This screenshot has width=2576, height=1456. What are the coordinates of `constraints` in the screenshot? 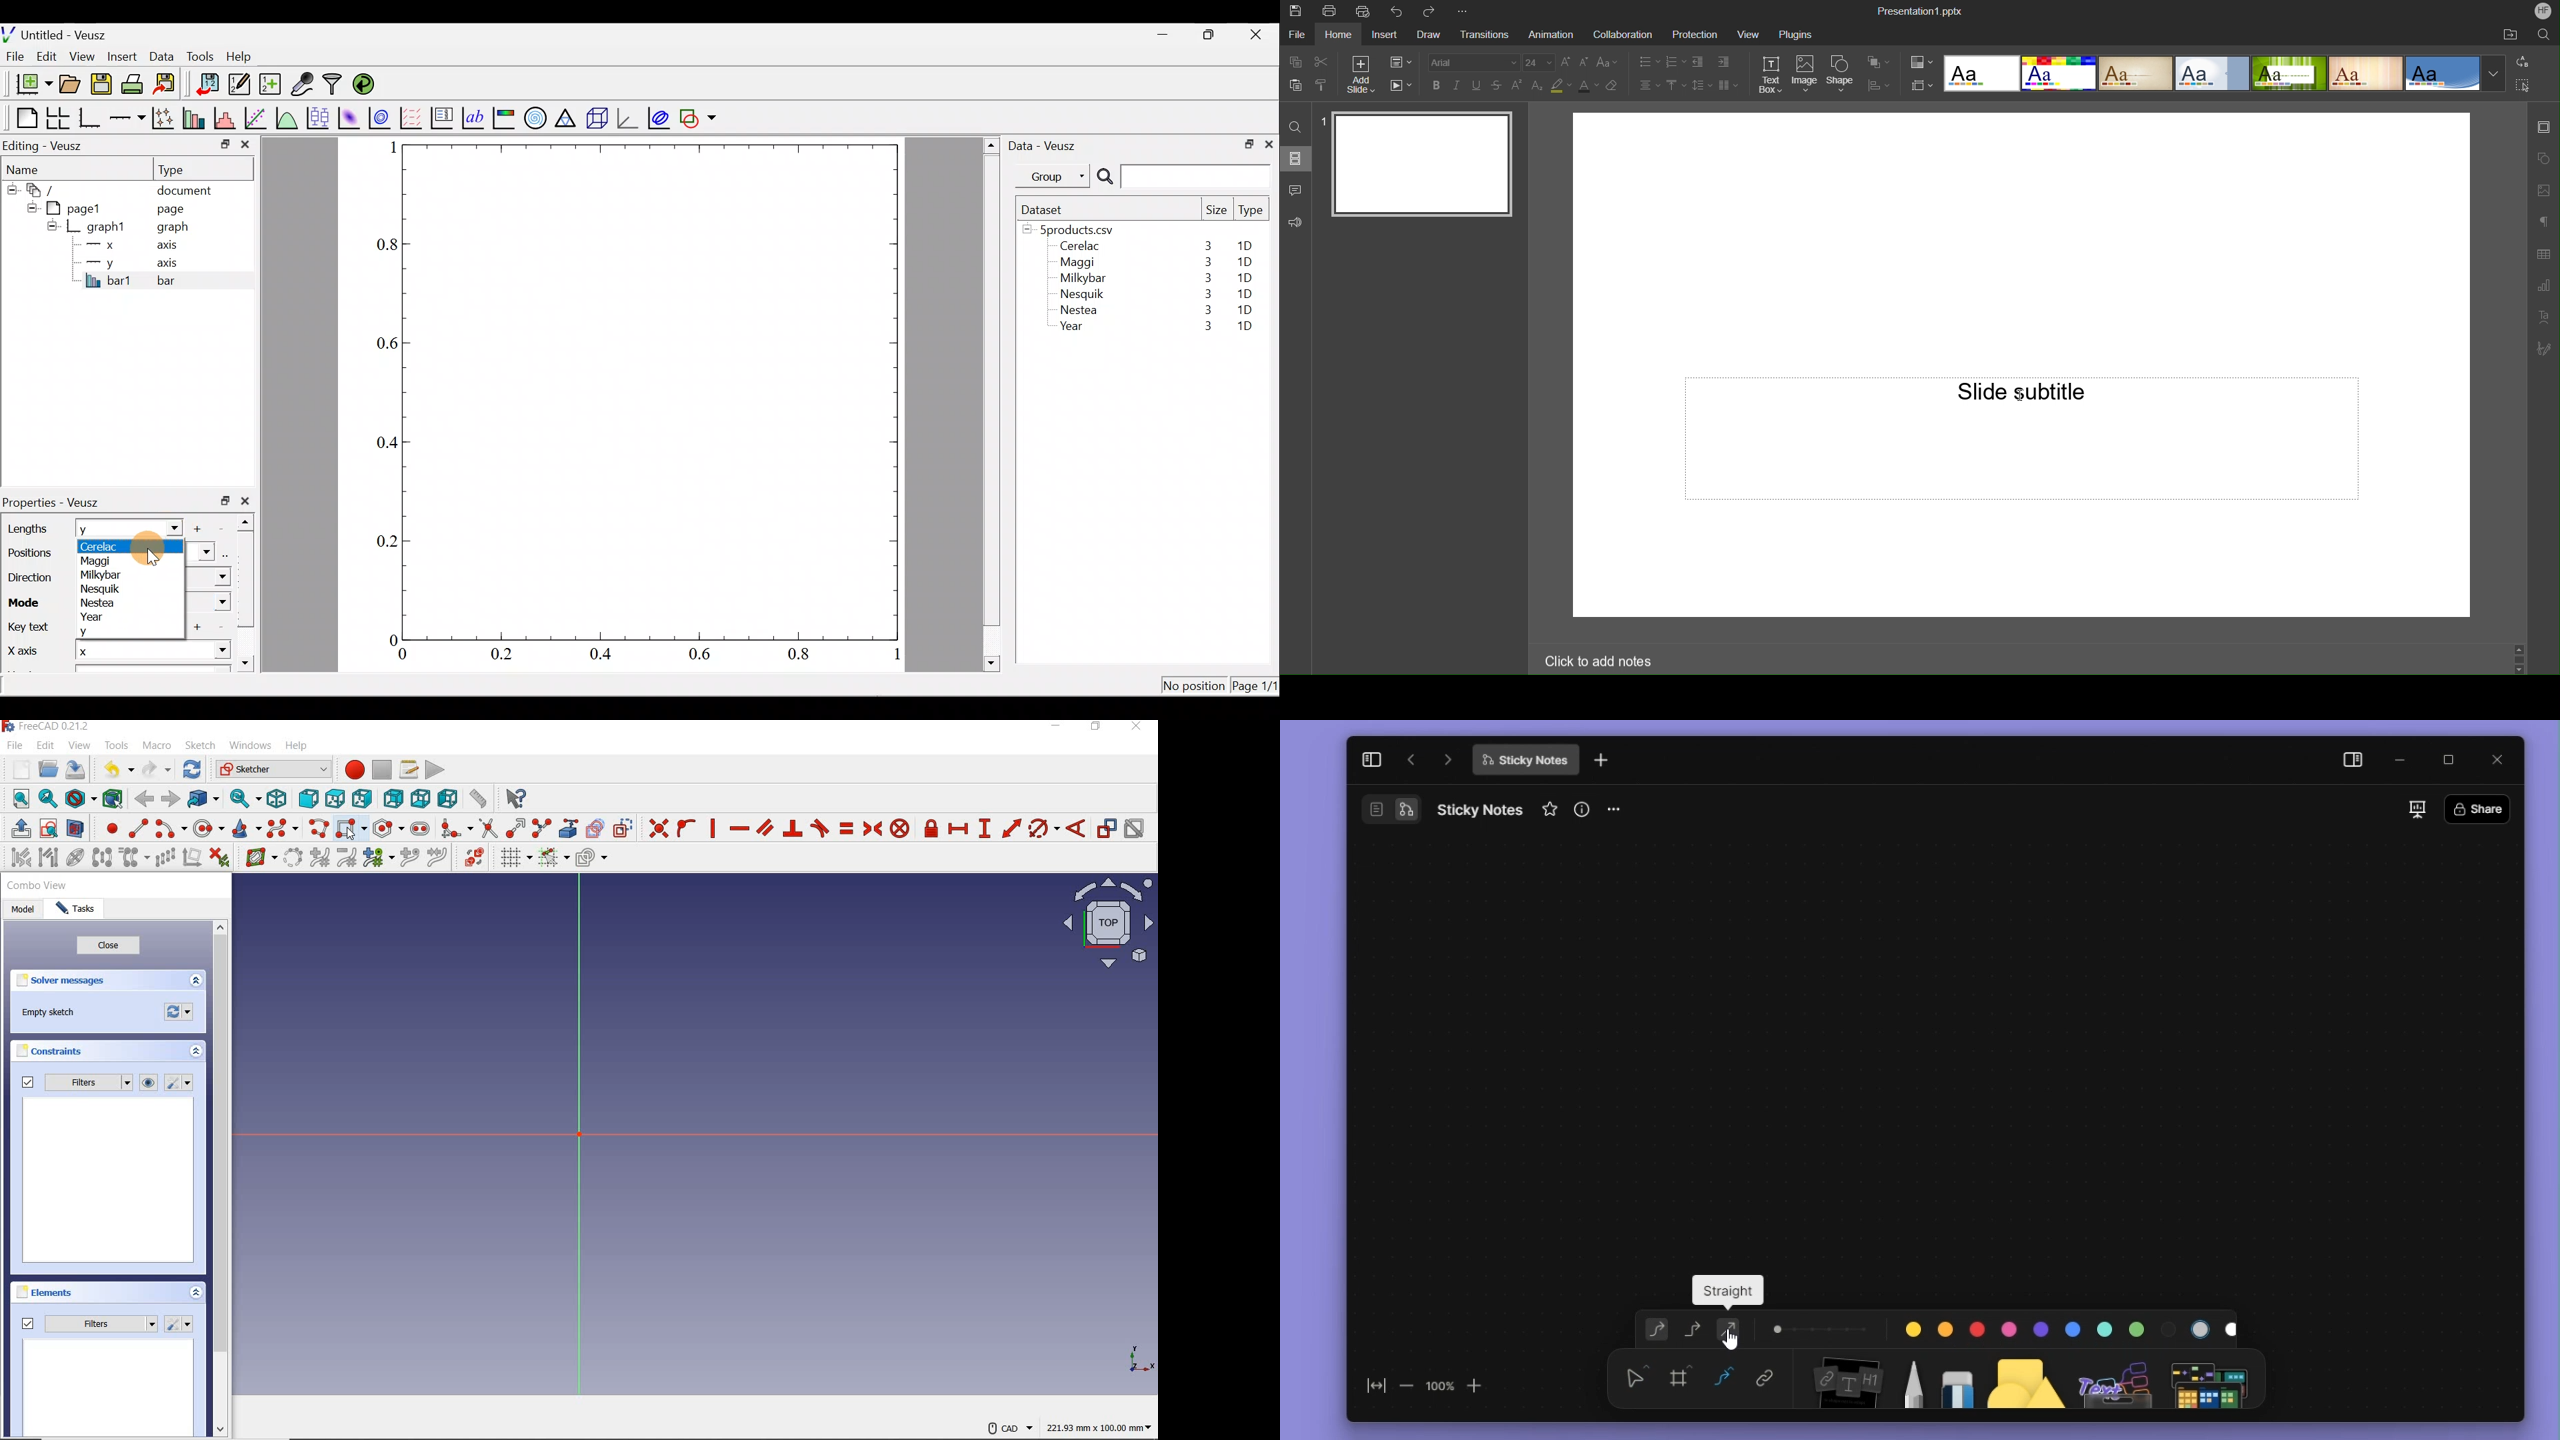 It's located at (53, 1053).